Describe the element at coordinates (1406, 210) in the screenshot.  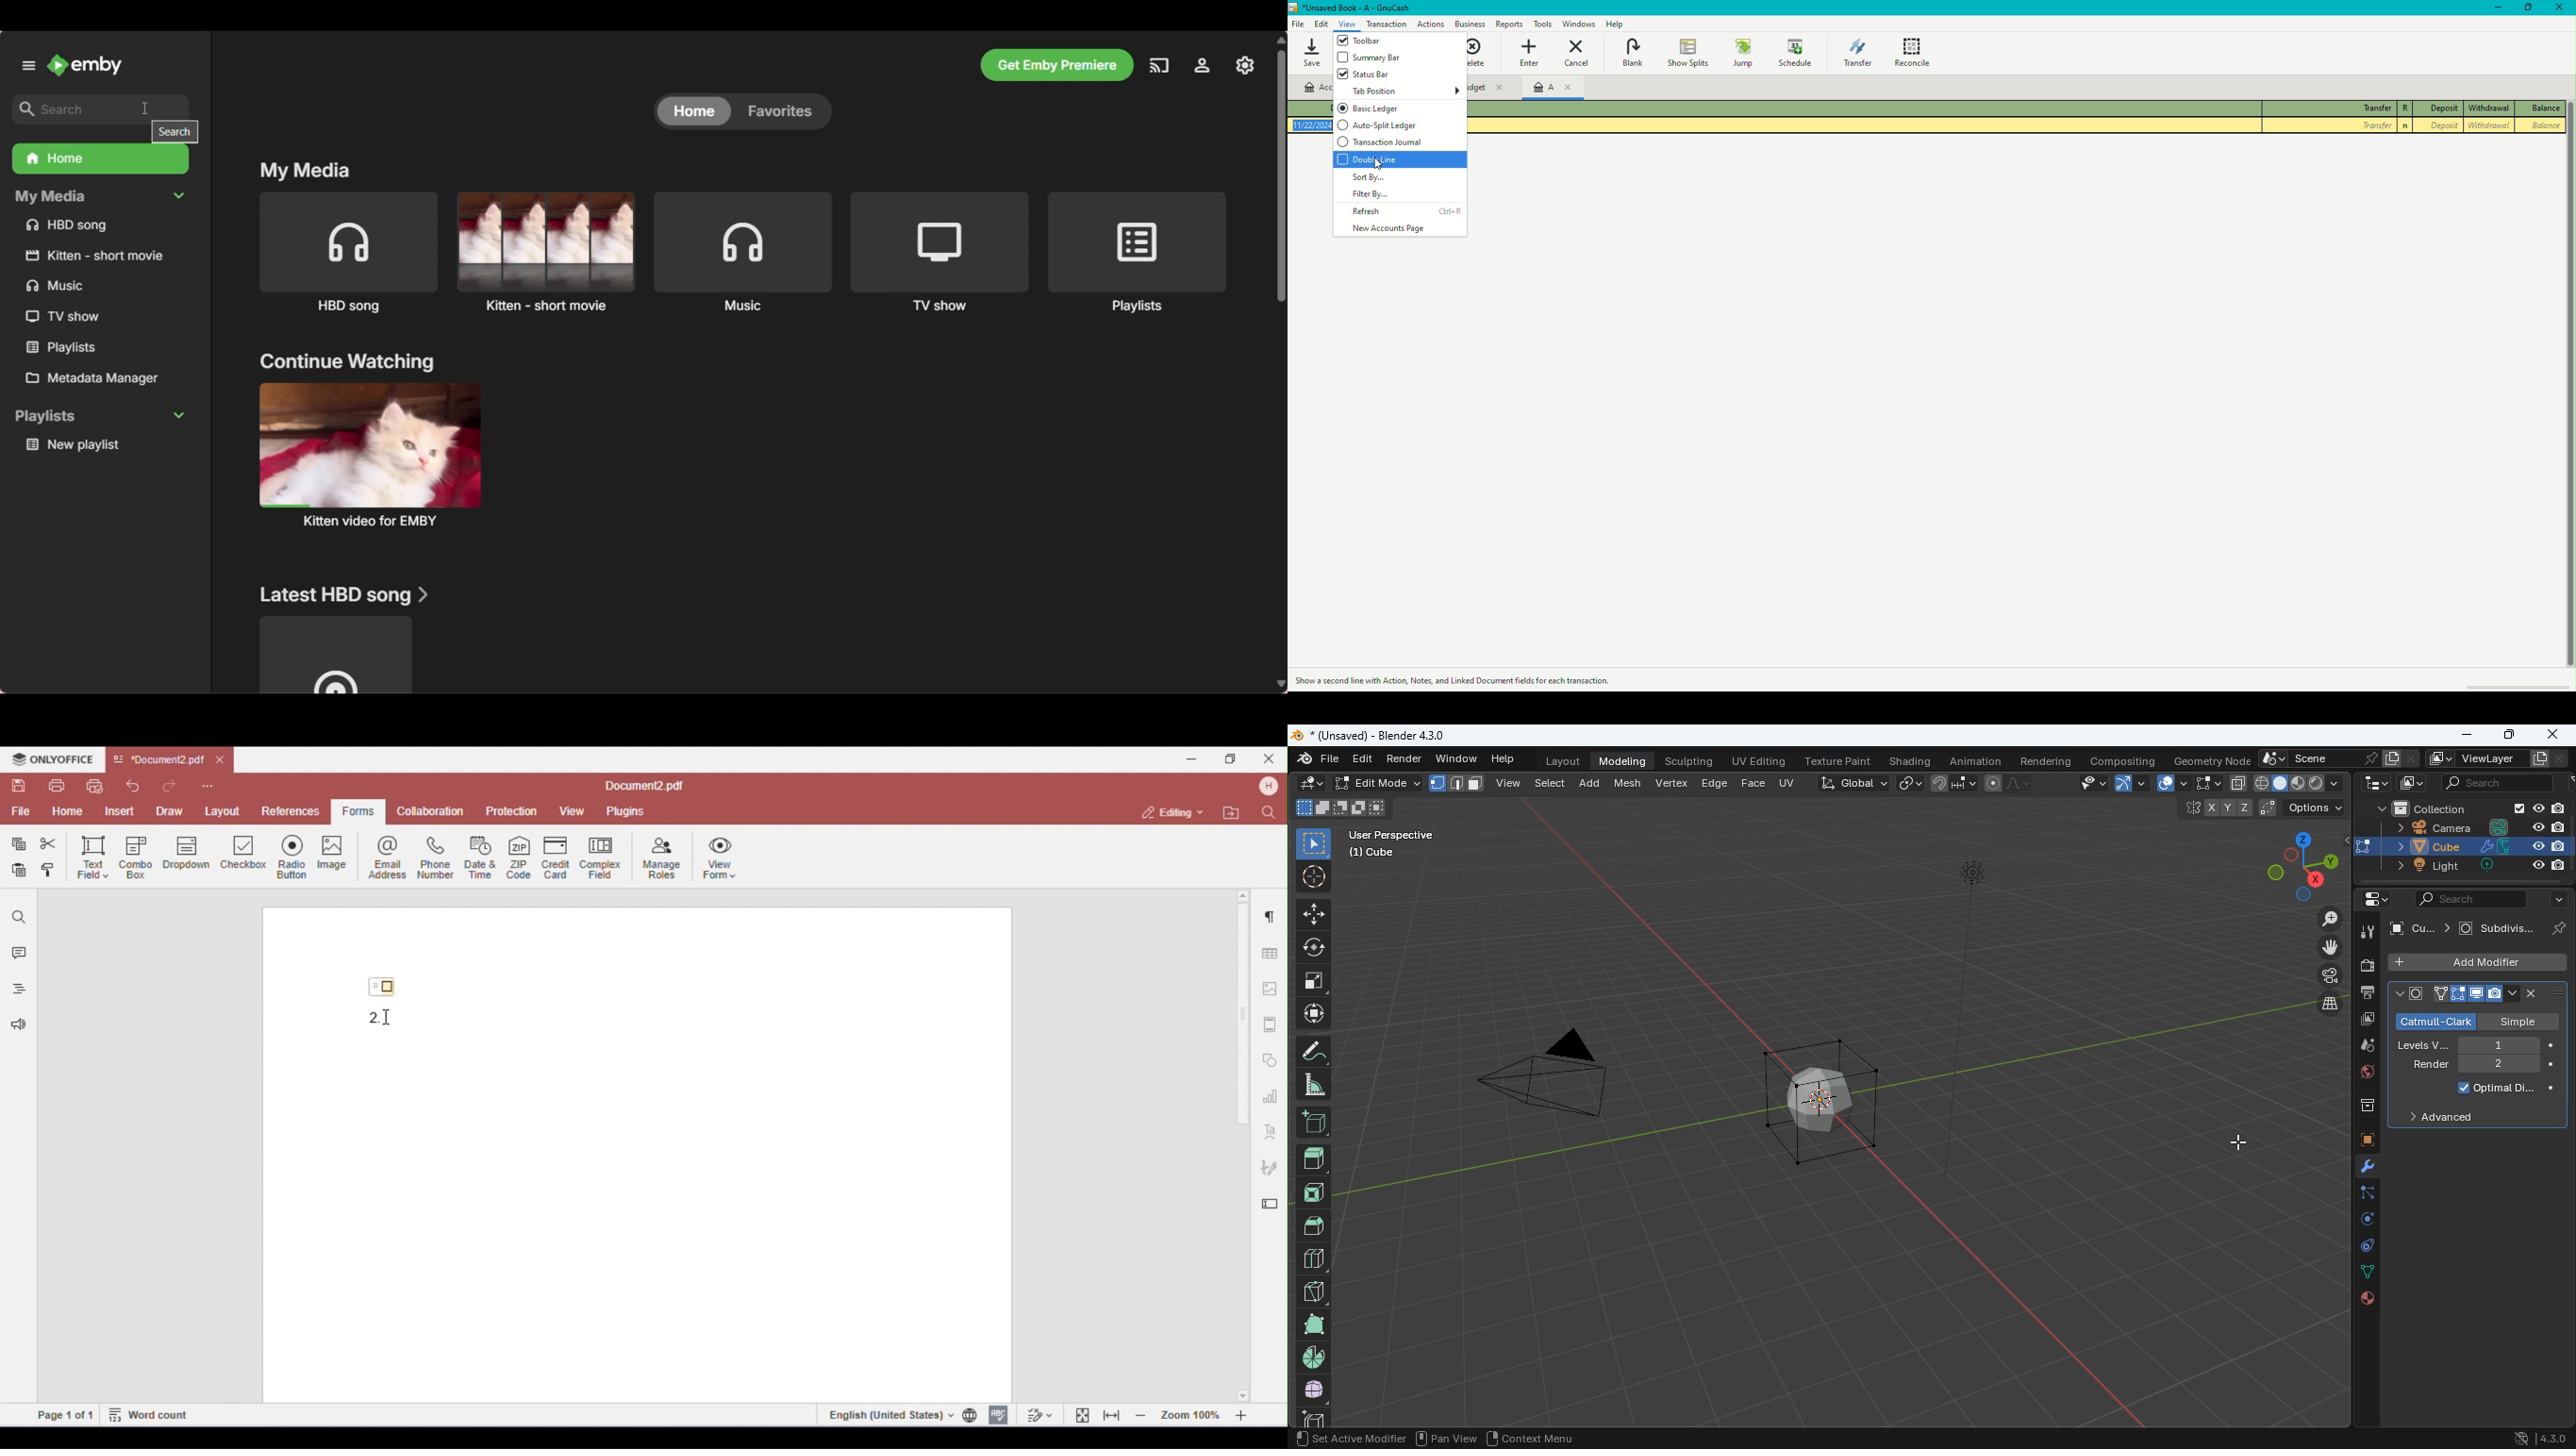
I see `Refresh` at that location.